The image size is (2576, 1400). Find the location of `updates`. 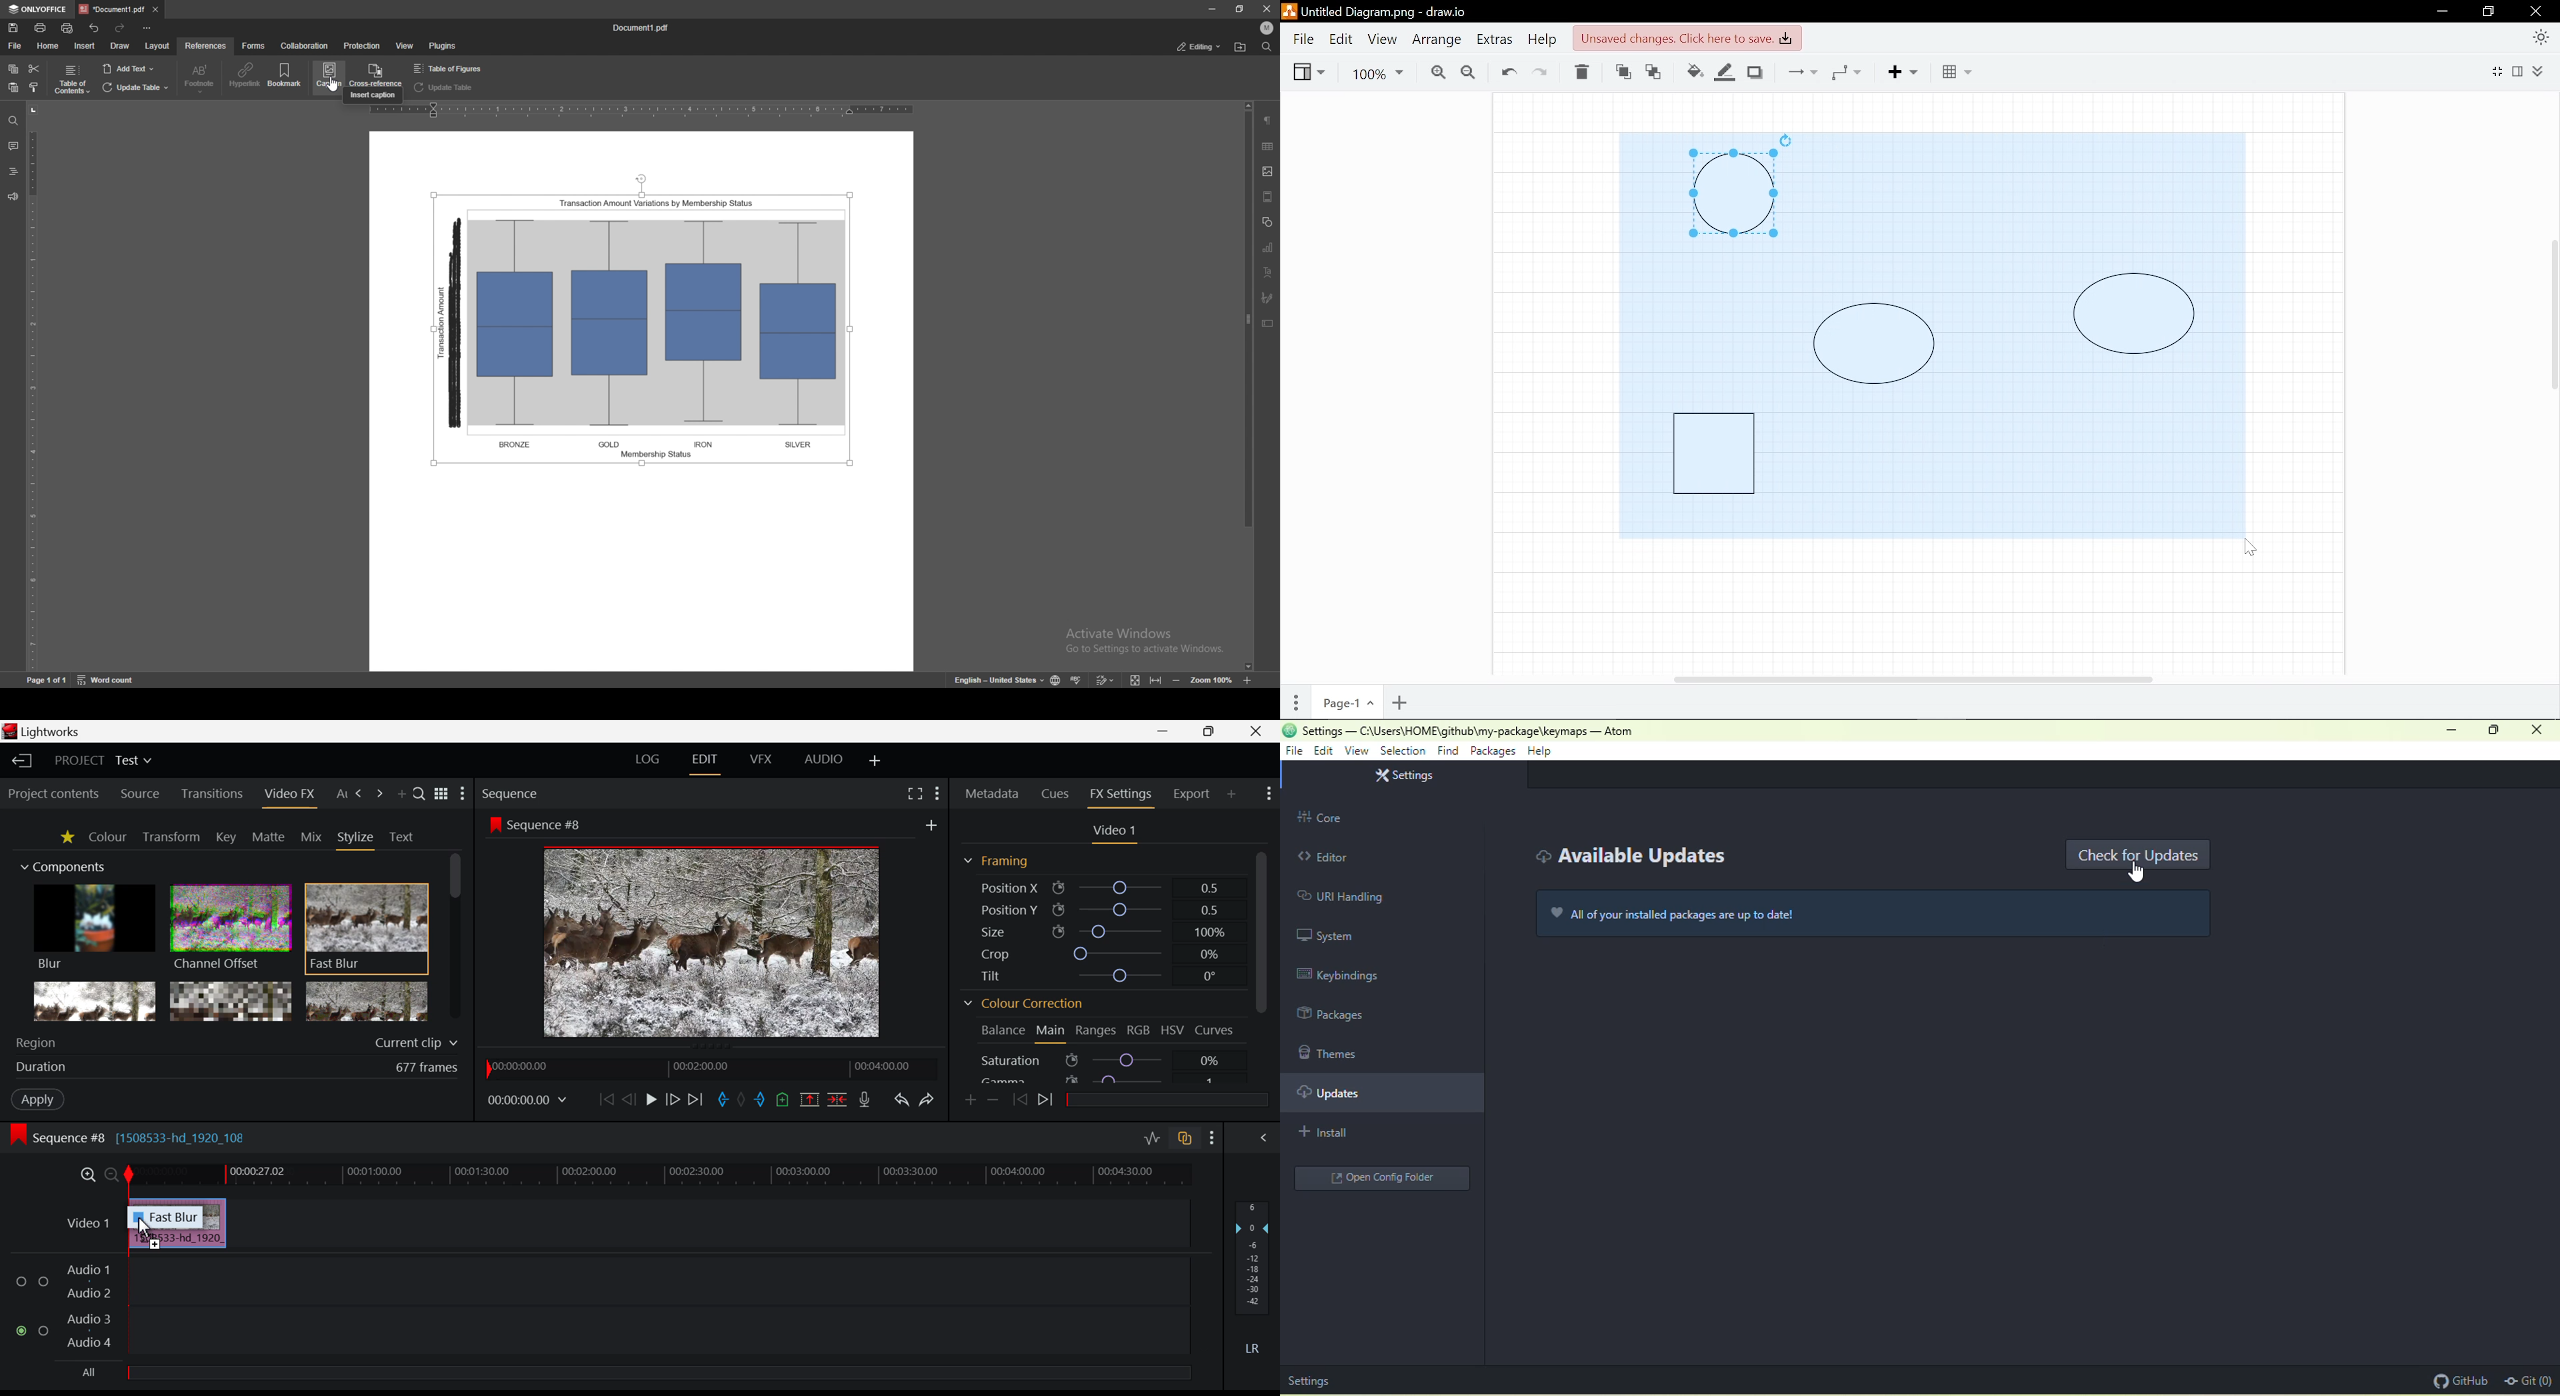

updates is located at coordinates (1387, 1095).